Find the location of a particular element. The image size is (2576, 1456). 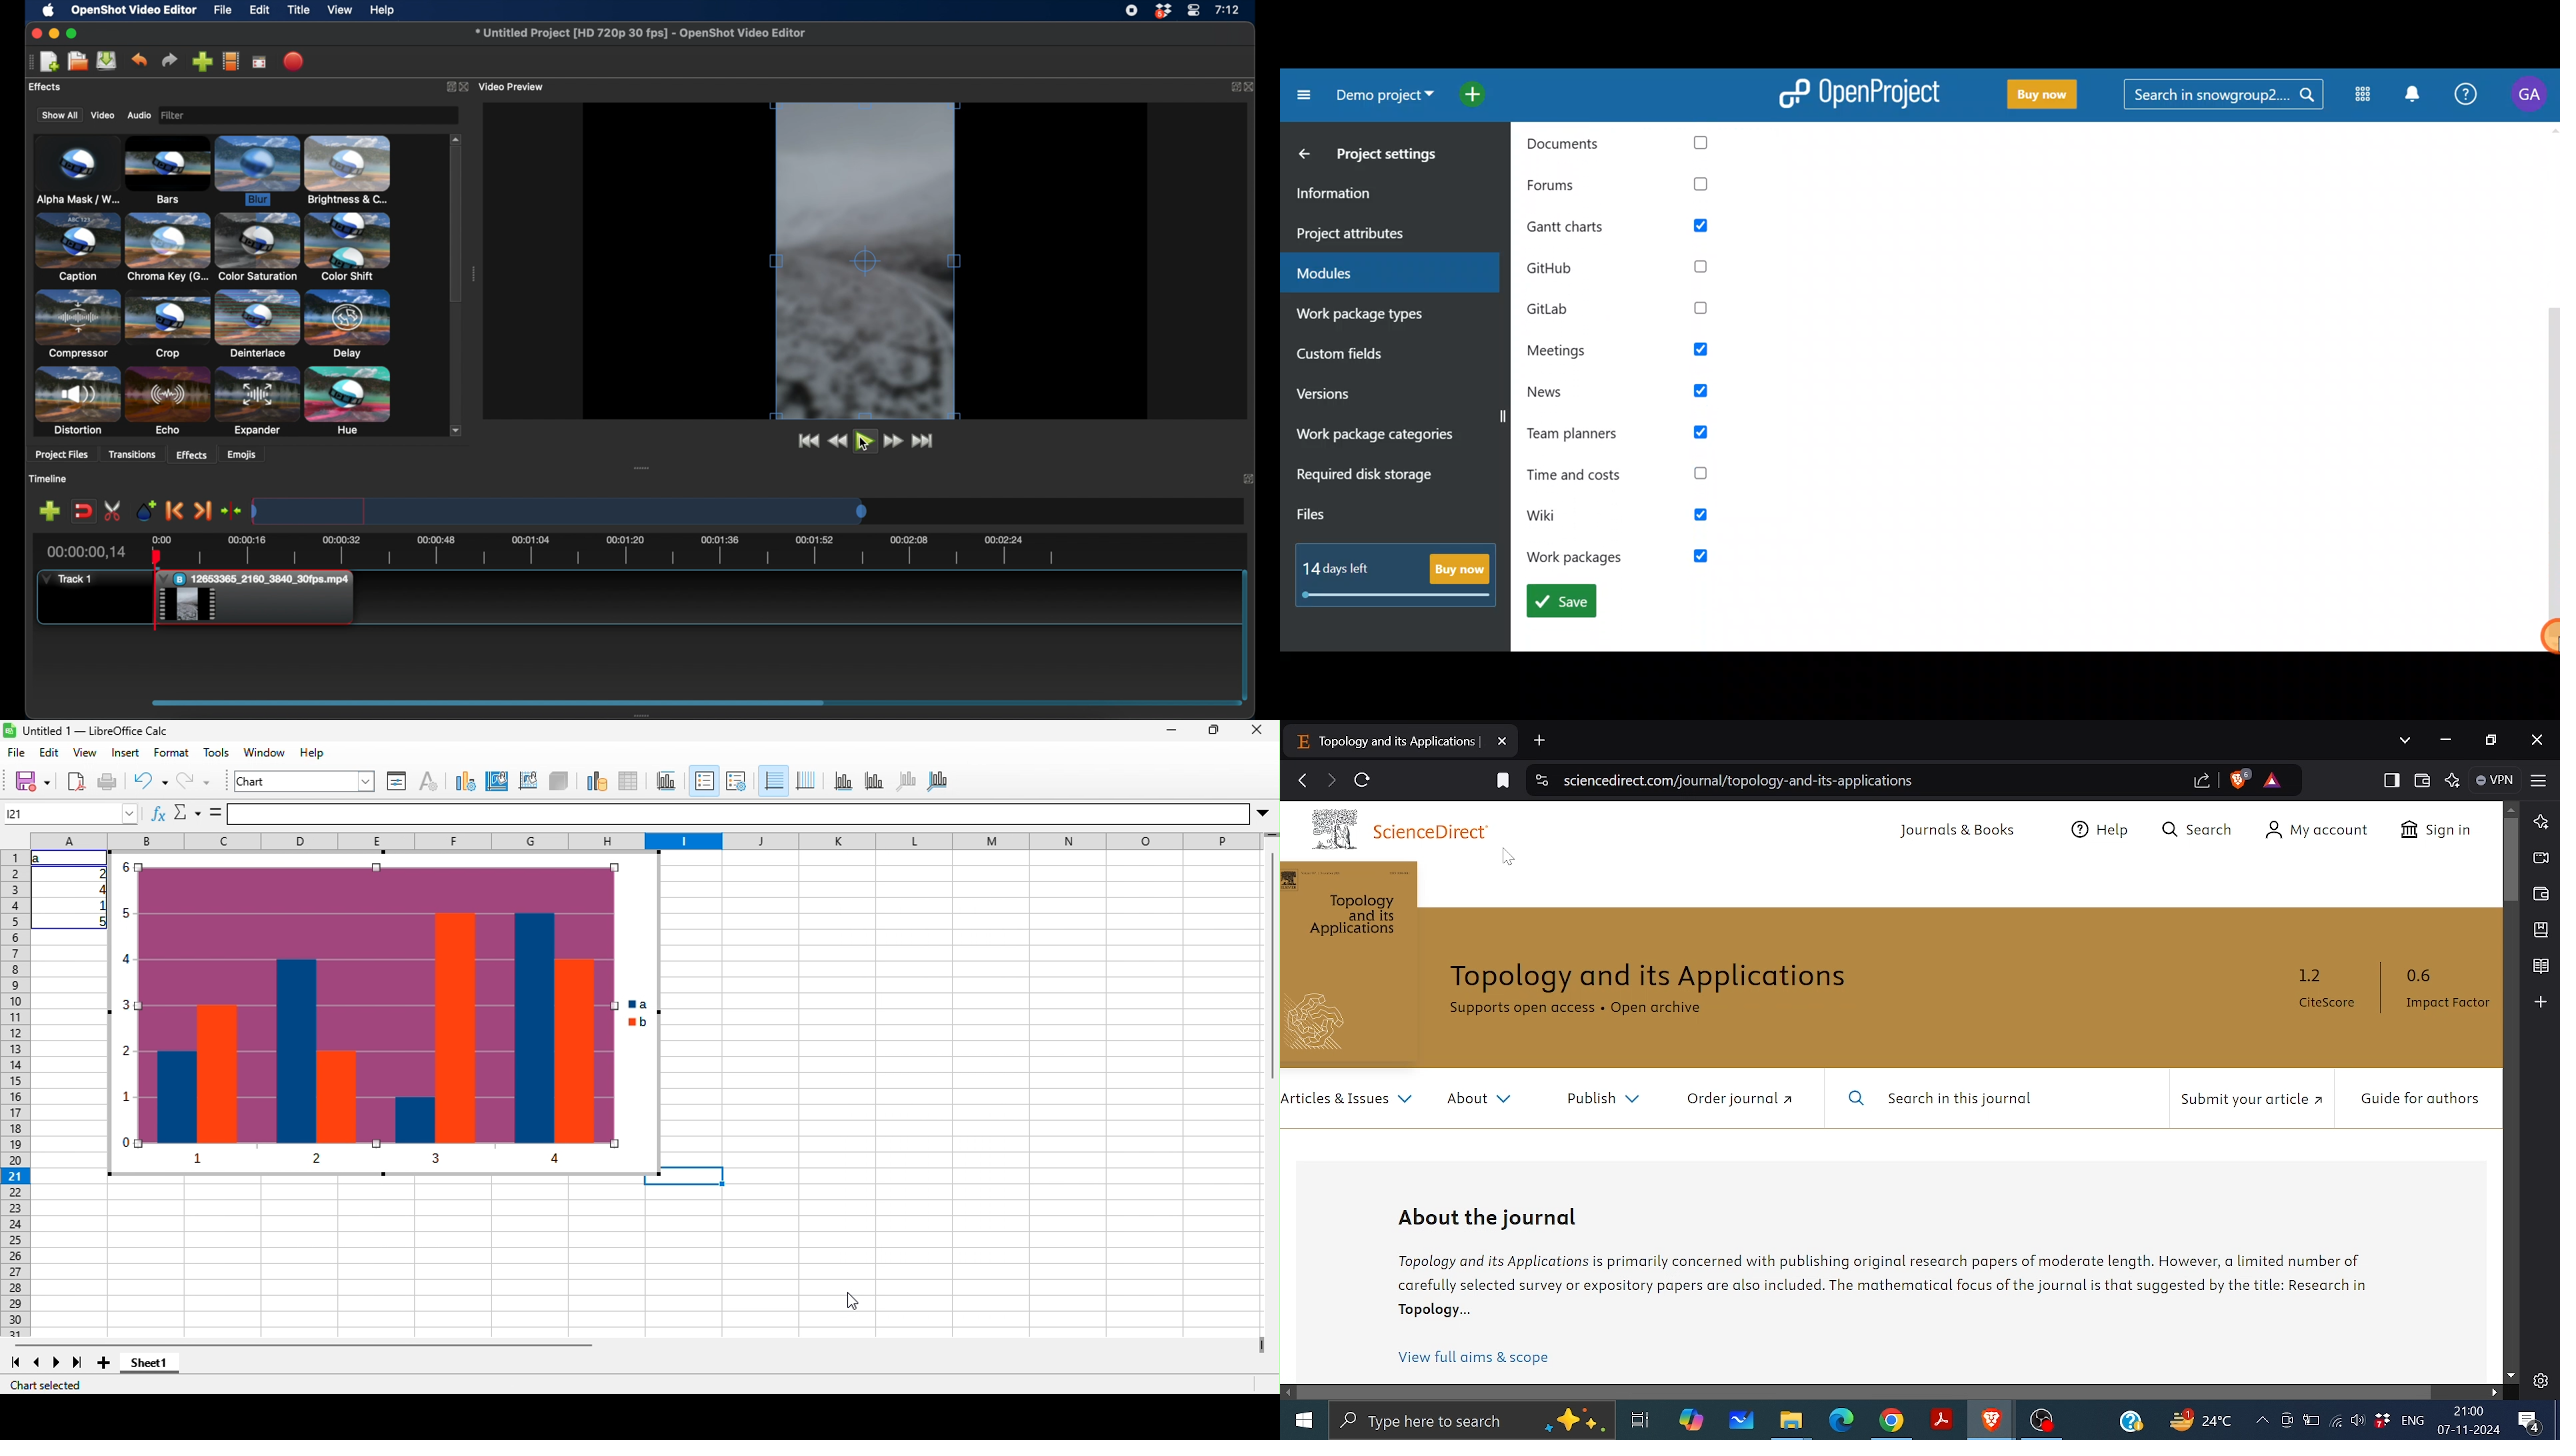

redo is located at coordinates (193, 782).